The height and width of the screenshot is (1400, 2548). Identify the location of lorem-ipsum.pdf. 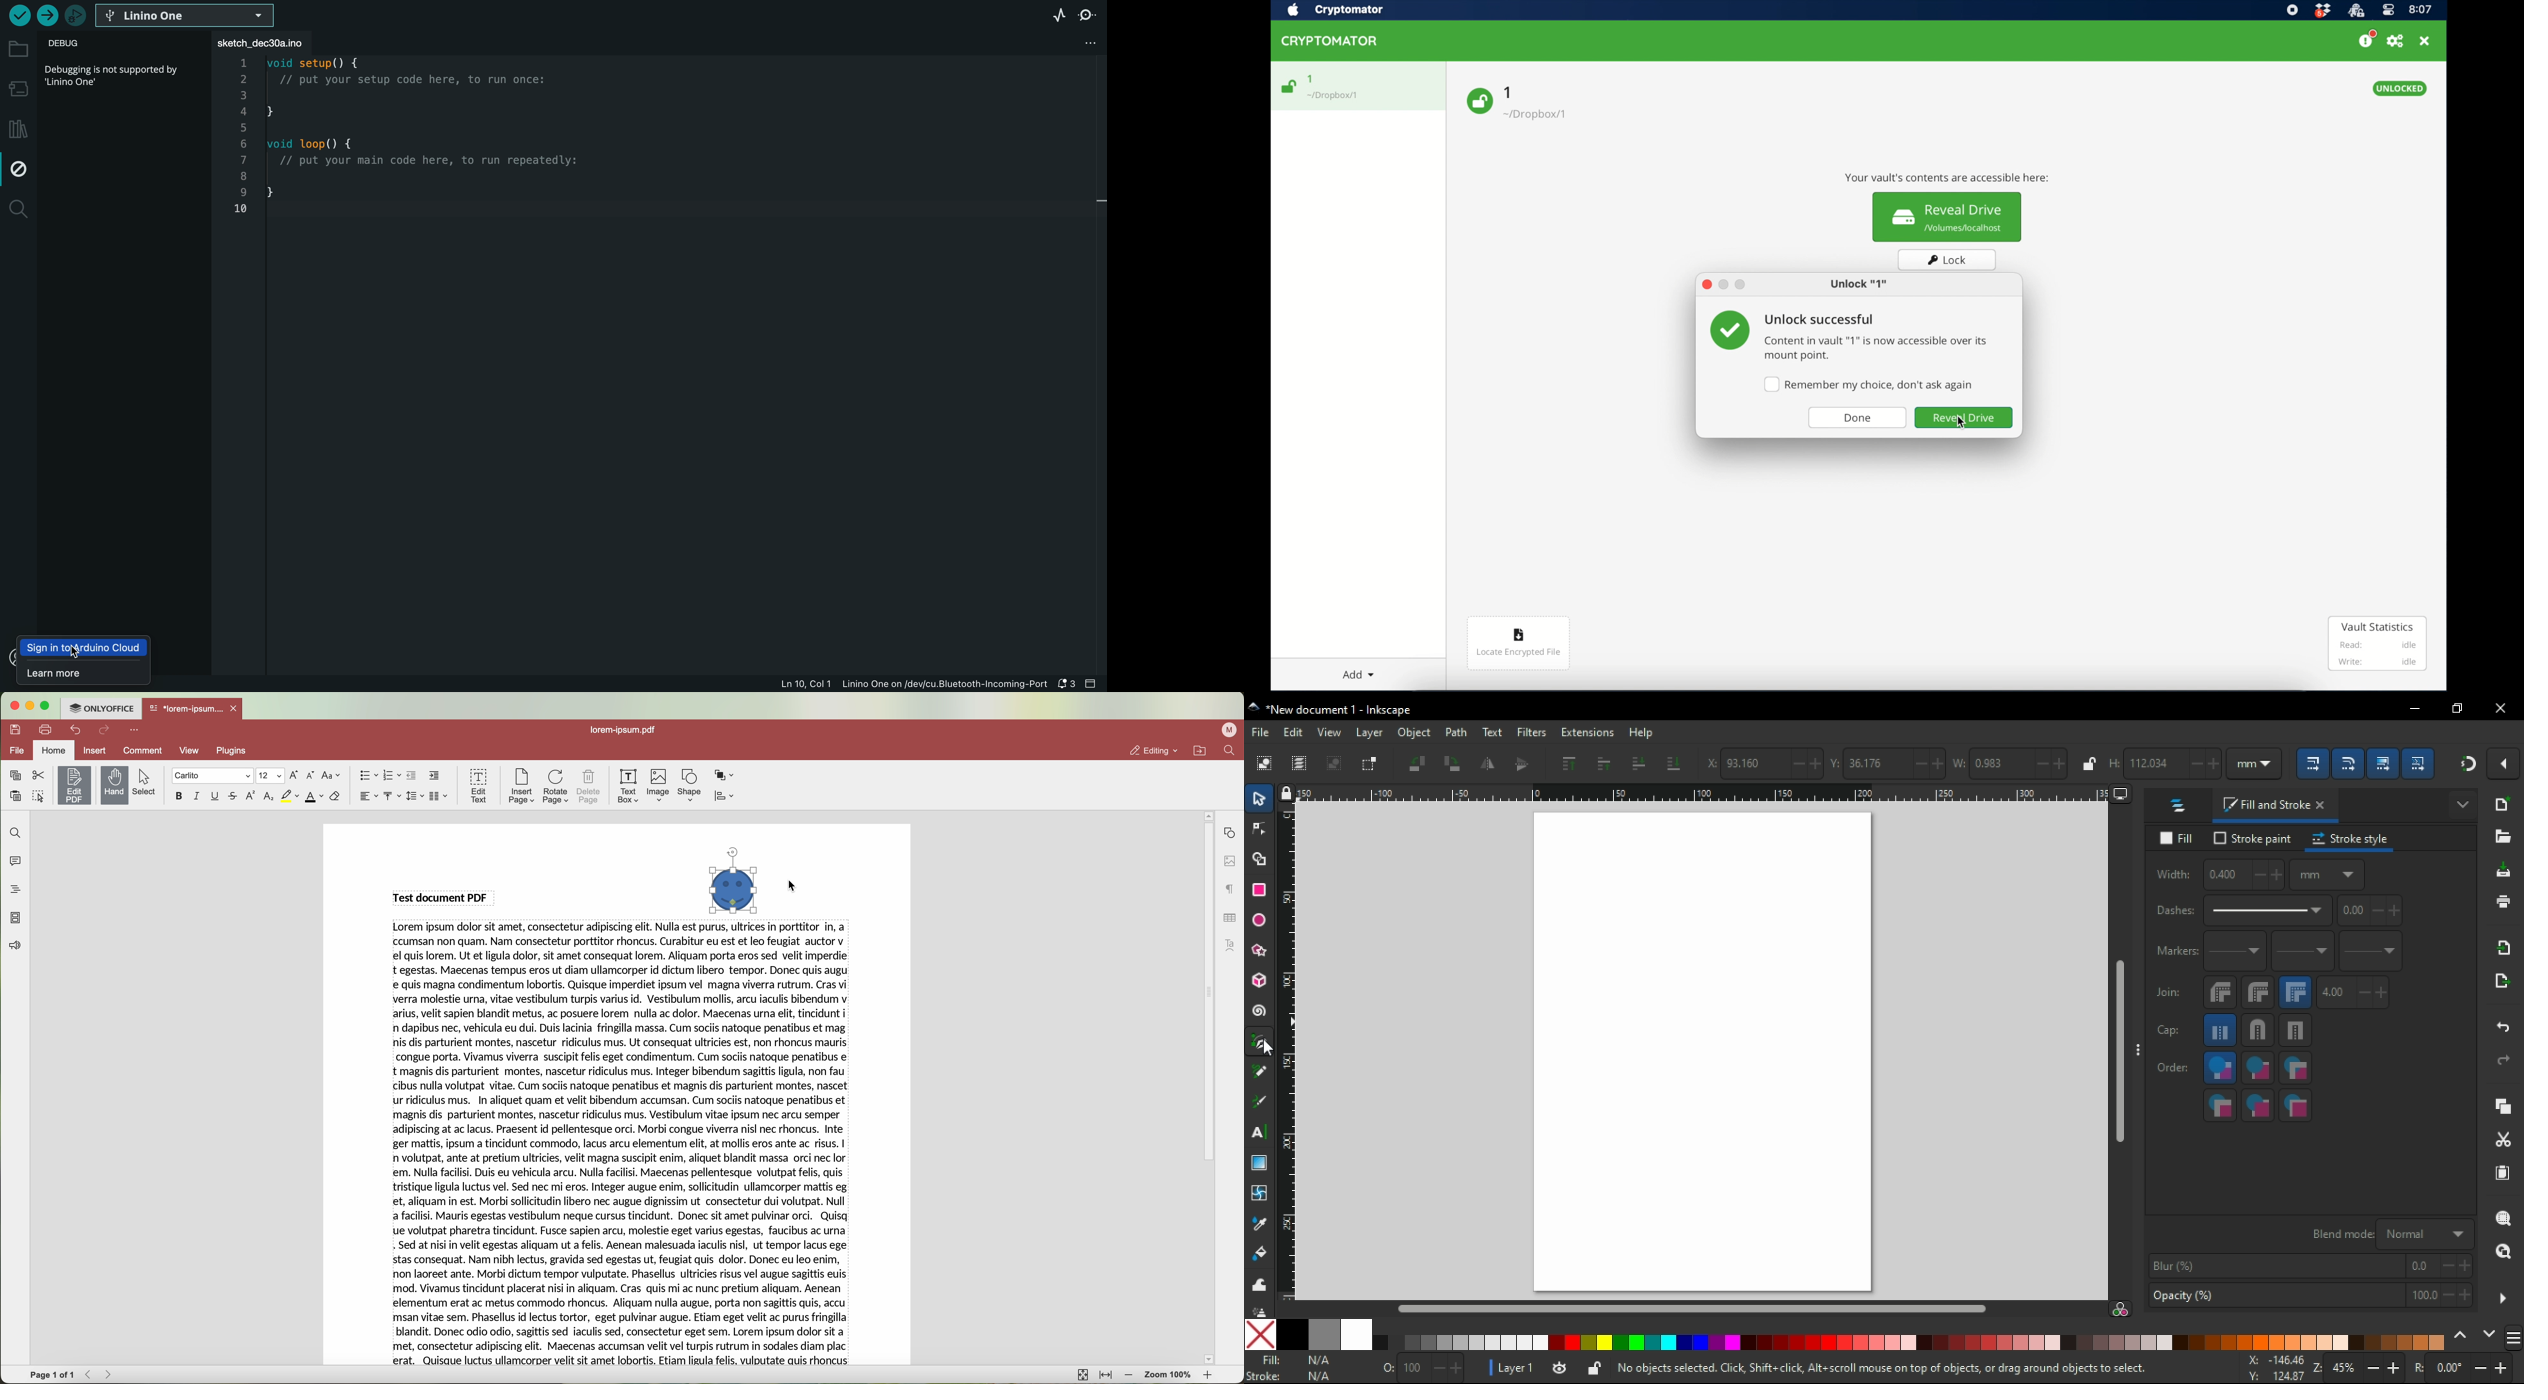
(628, 730).